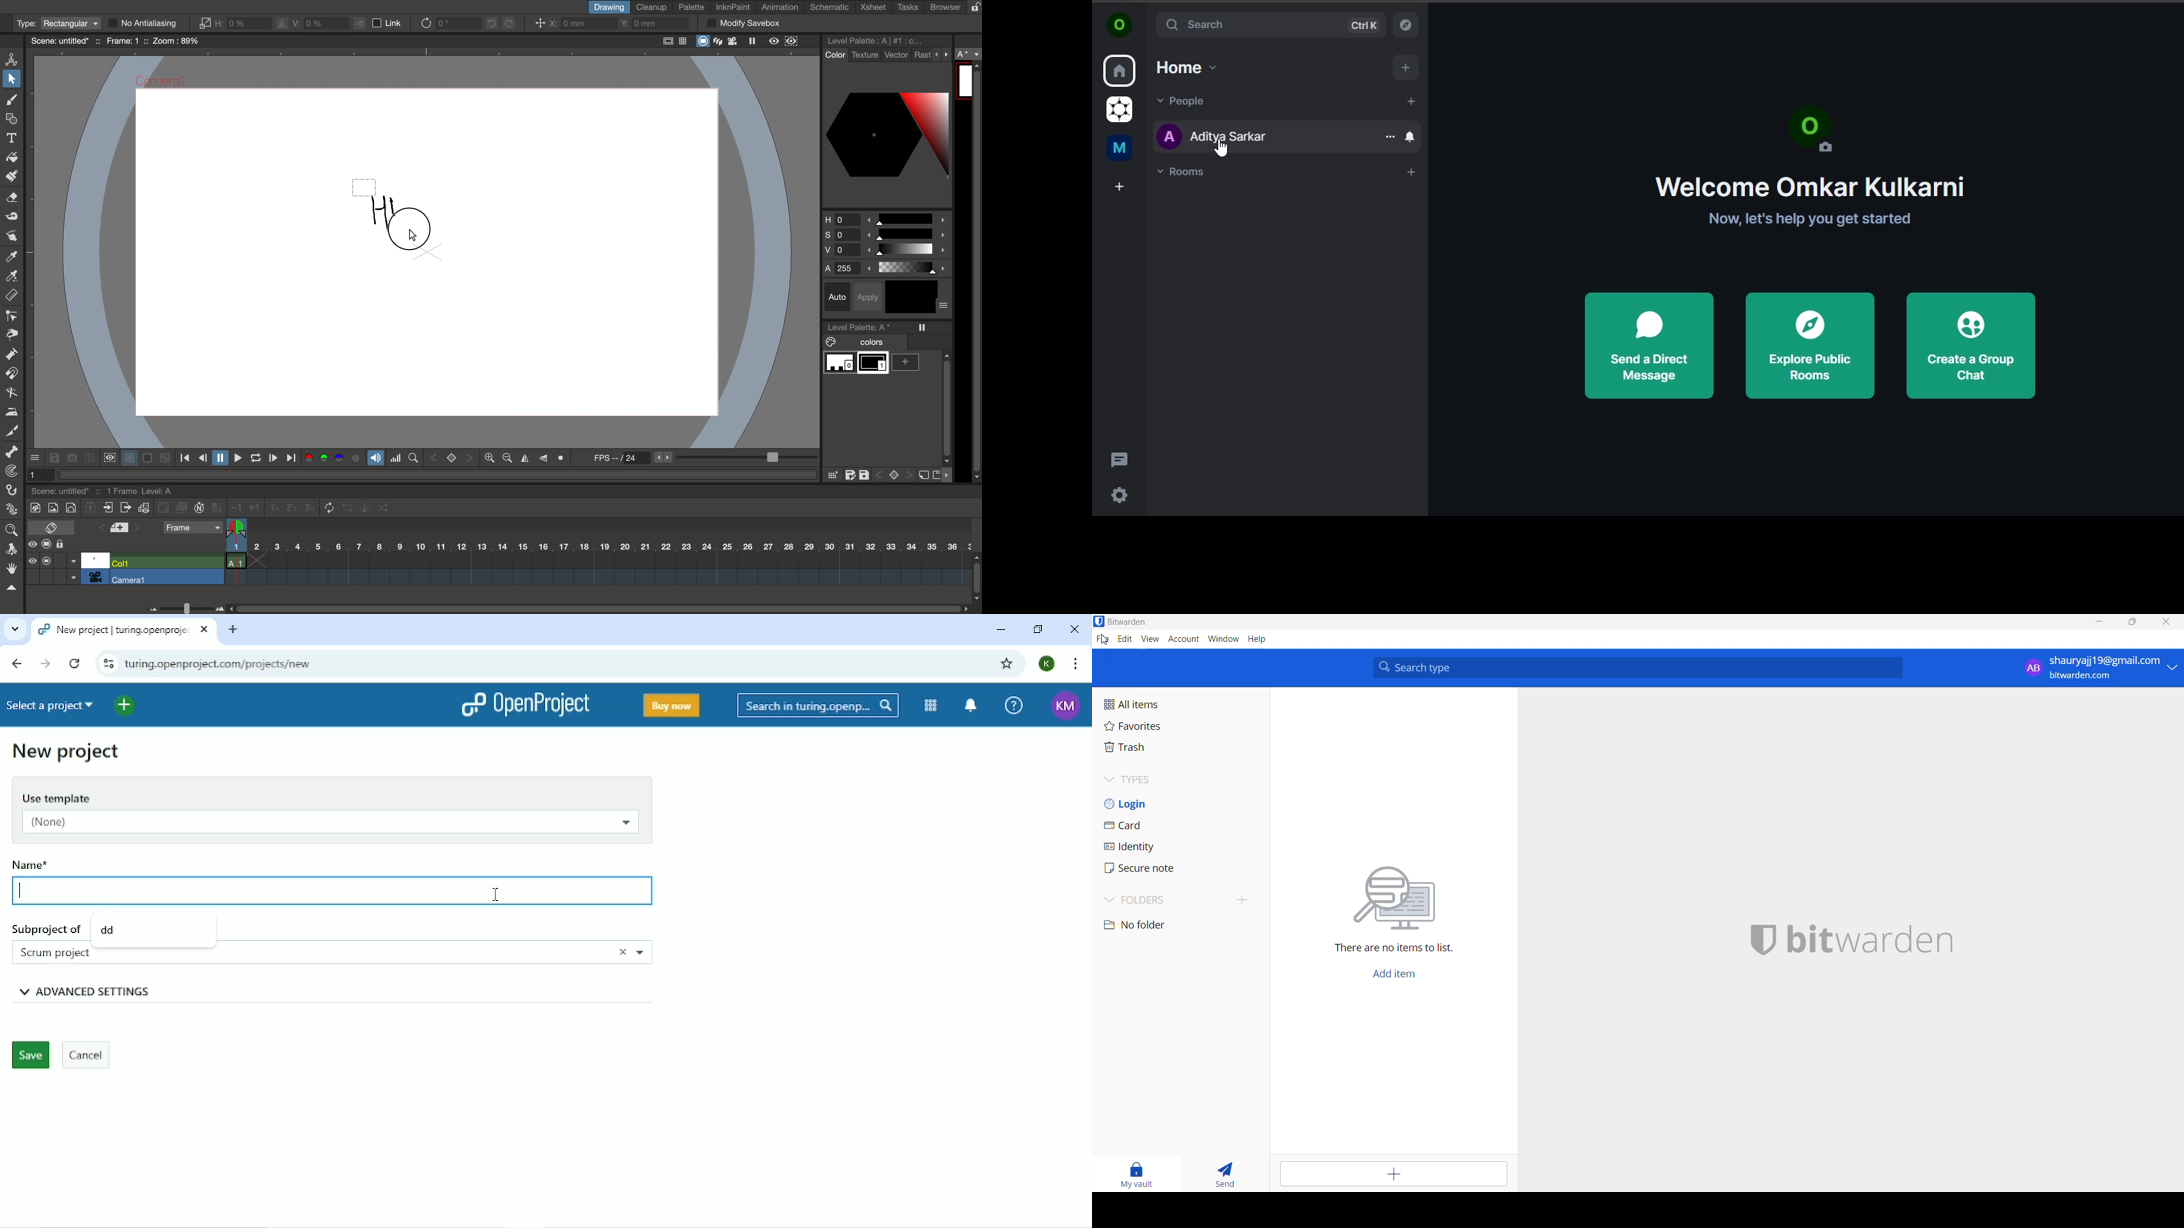 This screenshot has width=2184, height=1232. What do you see at coordinates (1184, 68) in the screenshot?
I see `home` at bounding box center [1184, 68].